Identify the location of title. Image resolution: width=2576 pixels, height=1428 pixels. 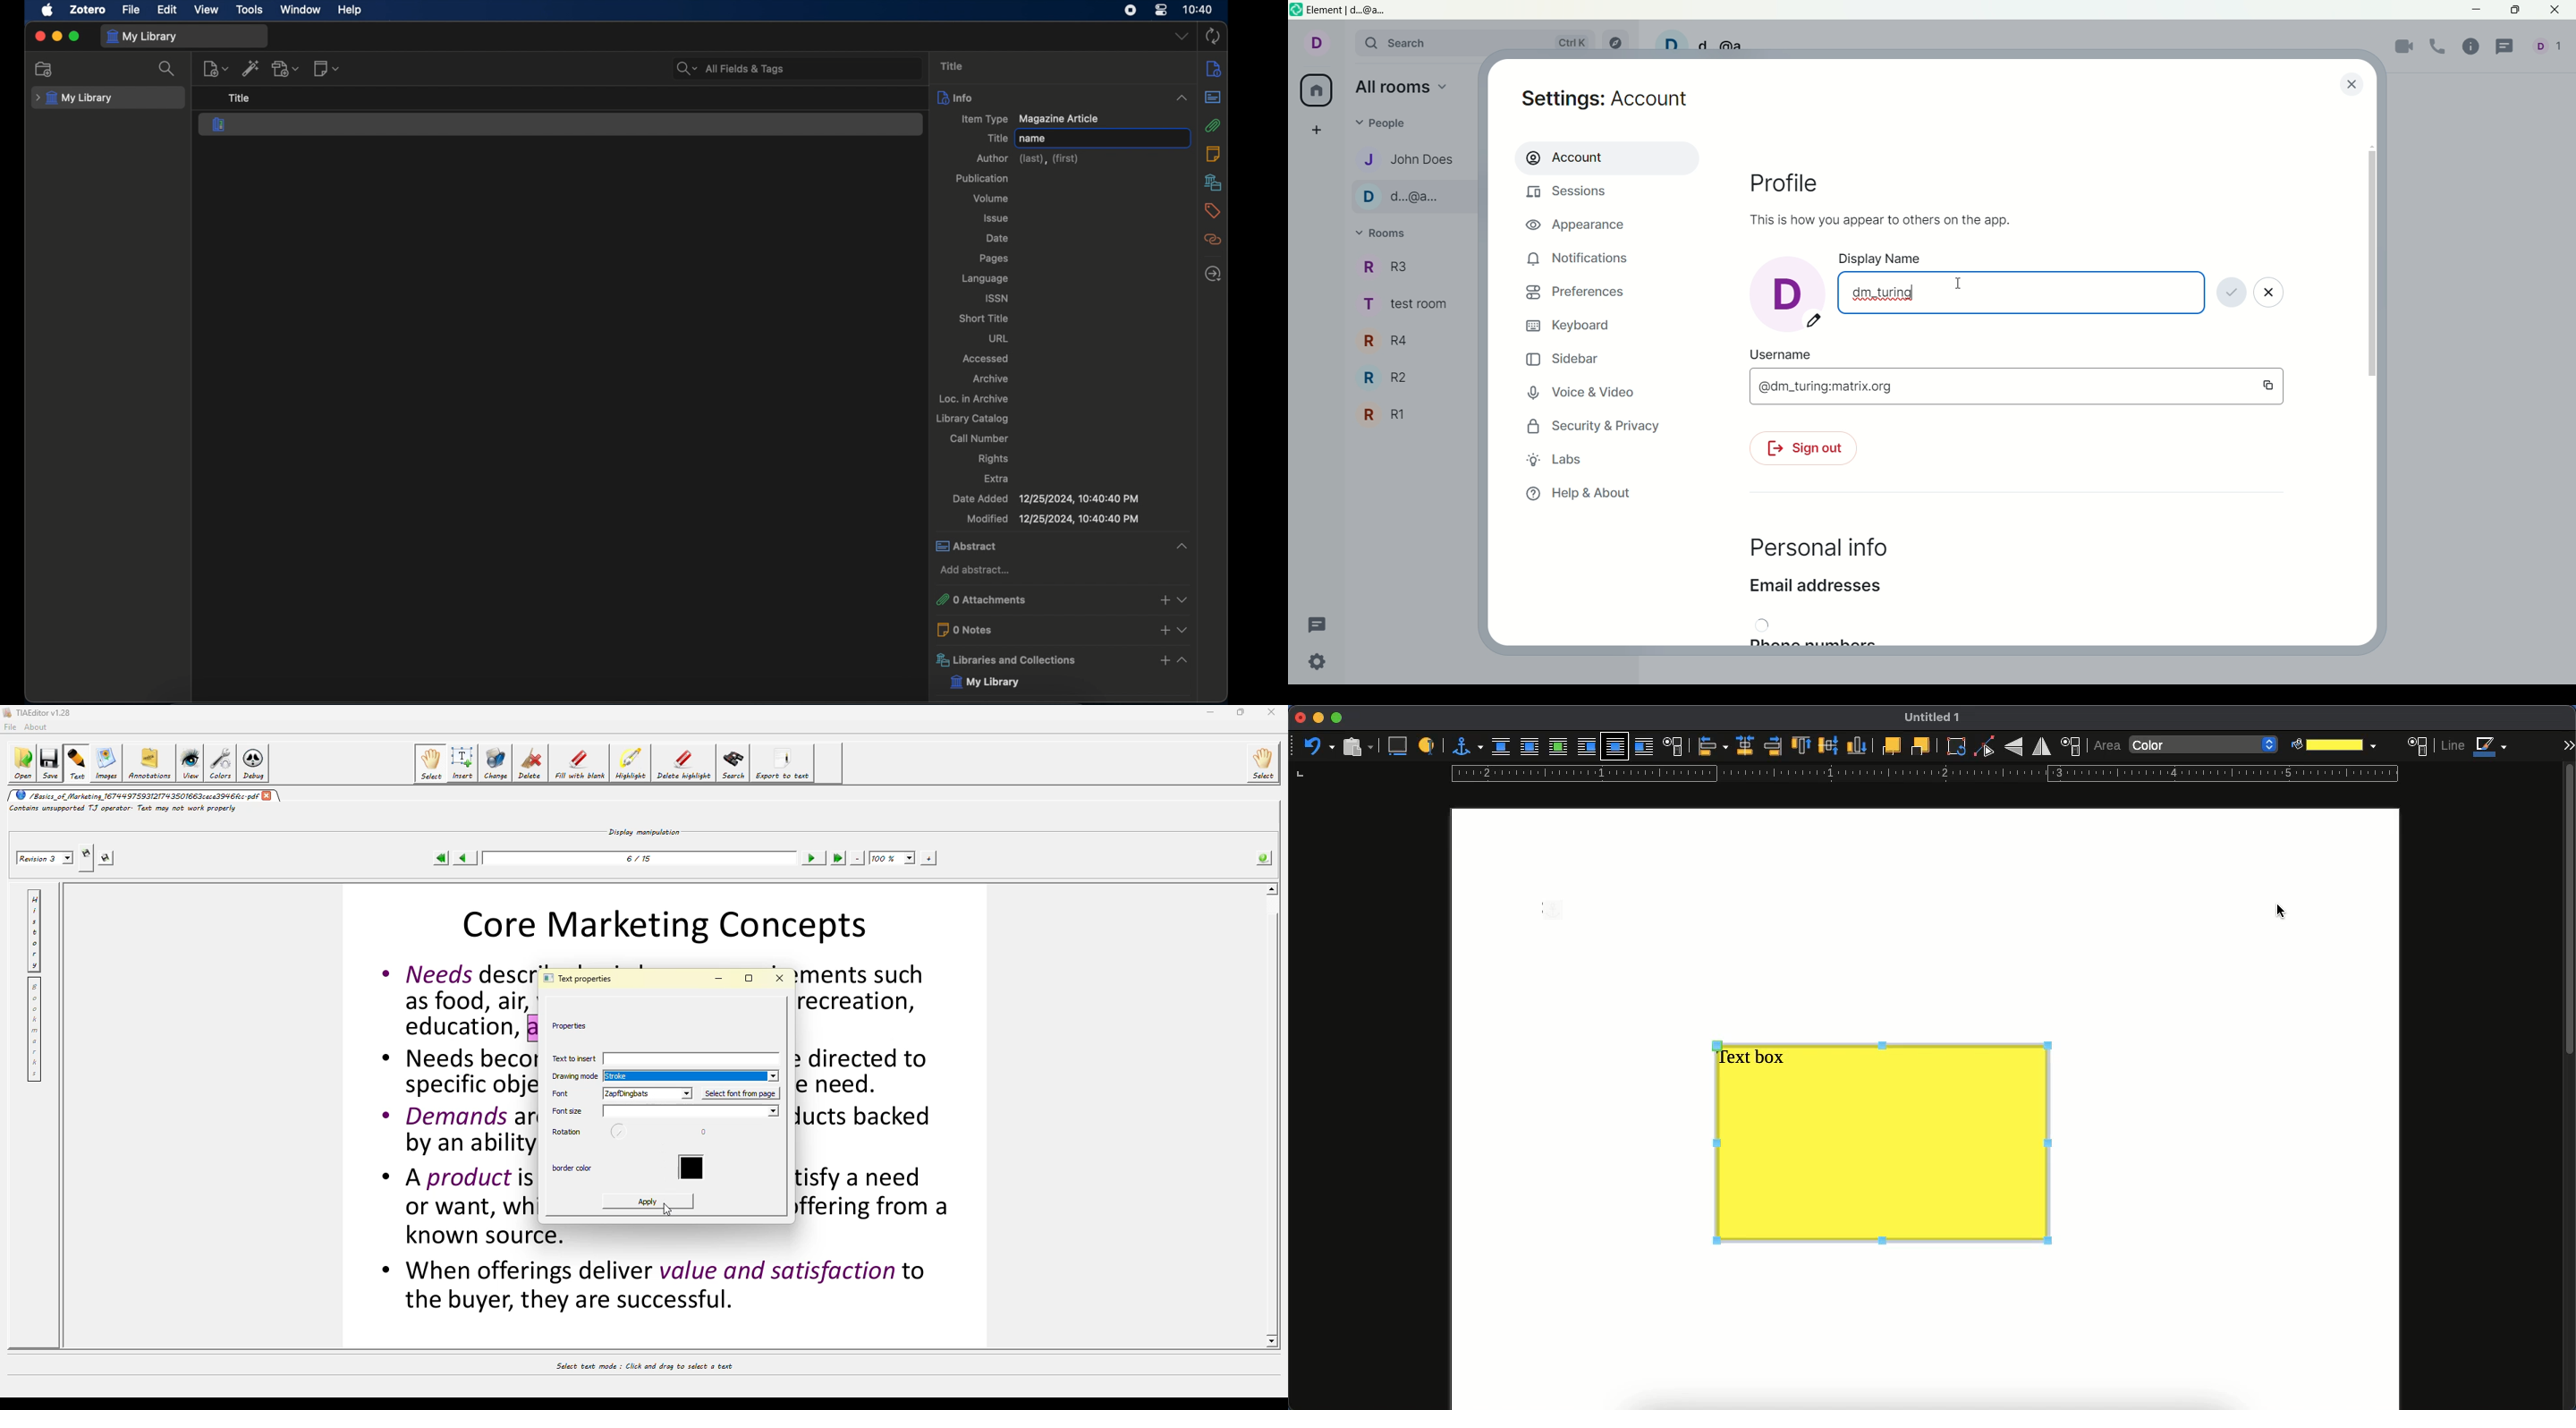
(997, 138).